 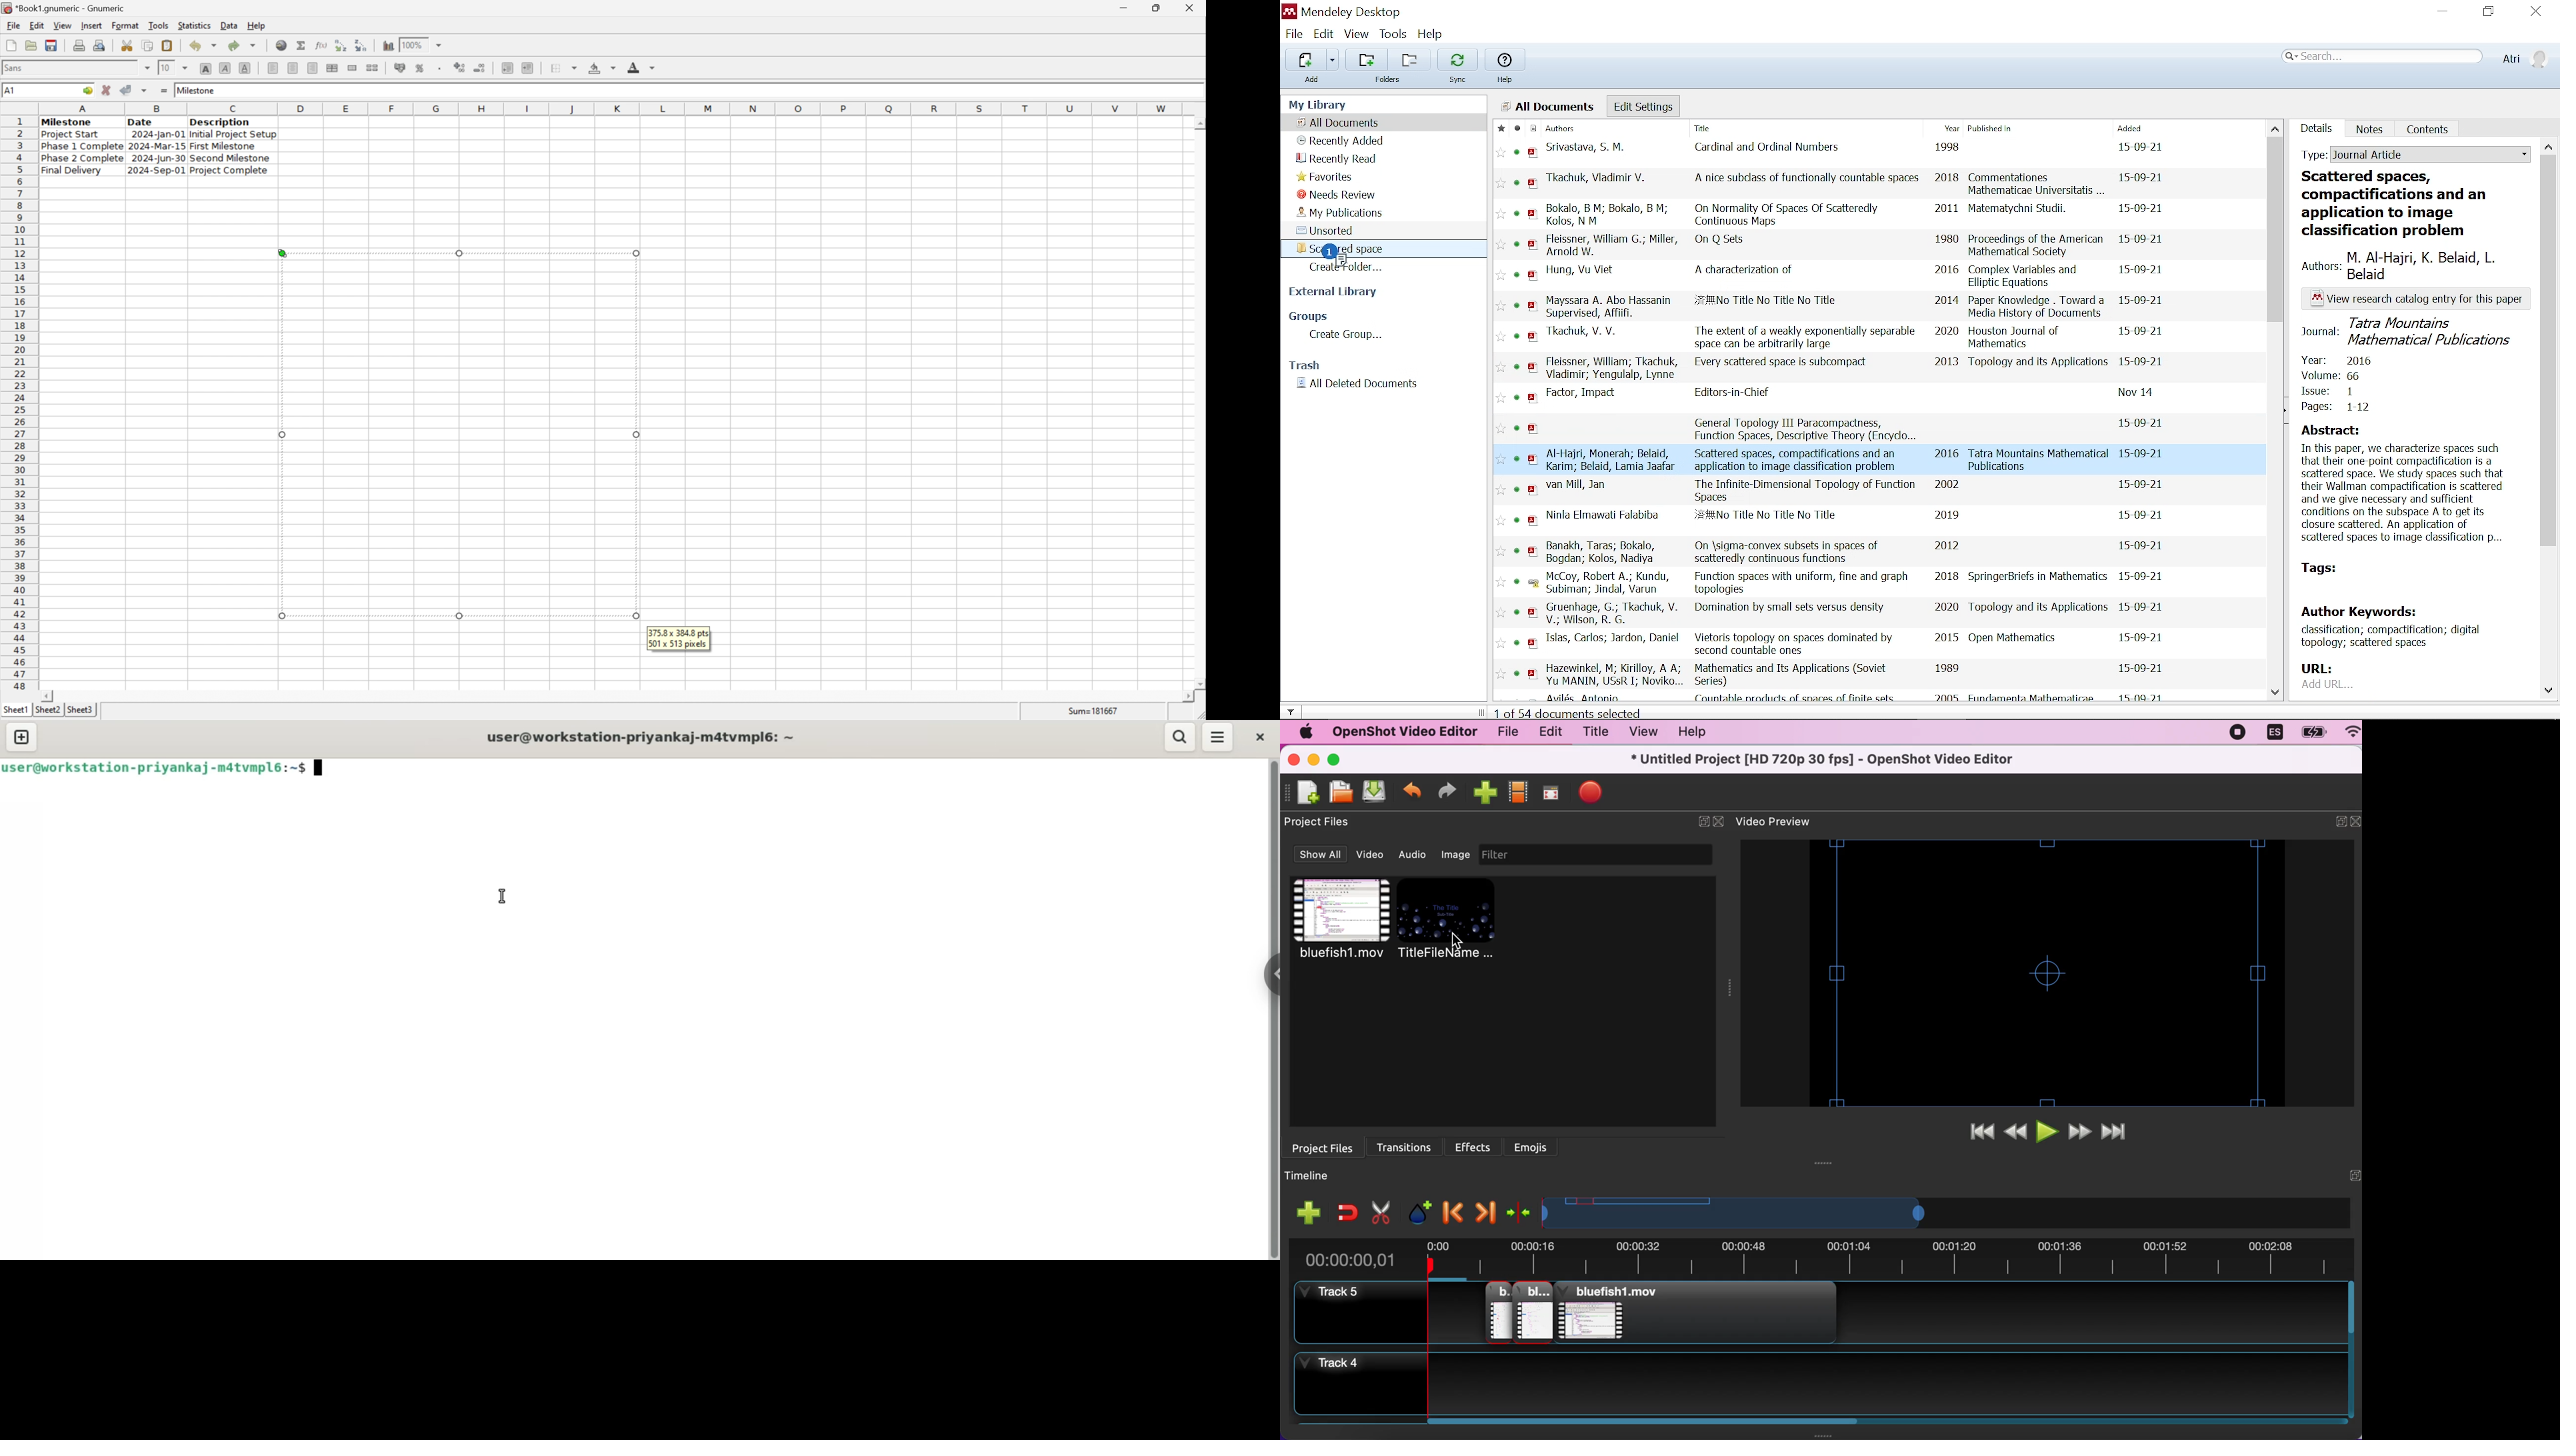 What do you see at coordinates (1945, 607) in the screenshot?
I see `2020` at bounding box center [1945, 607].